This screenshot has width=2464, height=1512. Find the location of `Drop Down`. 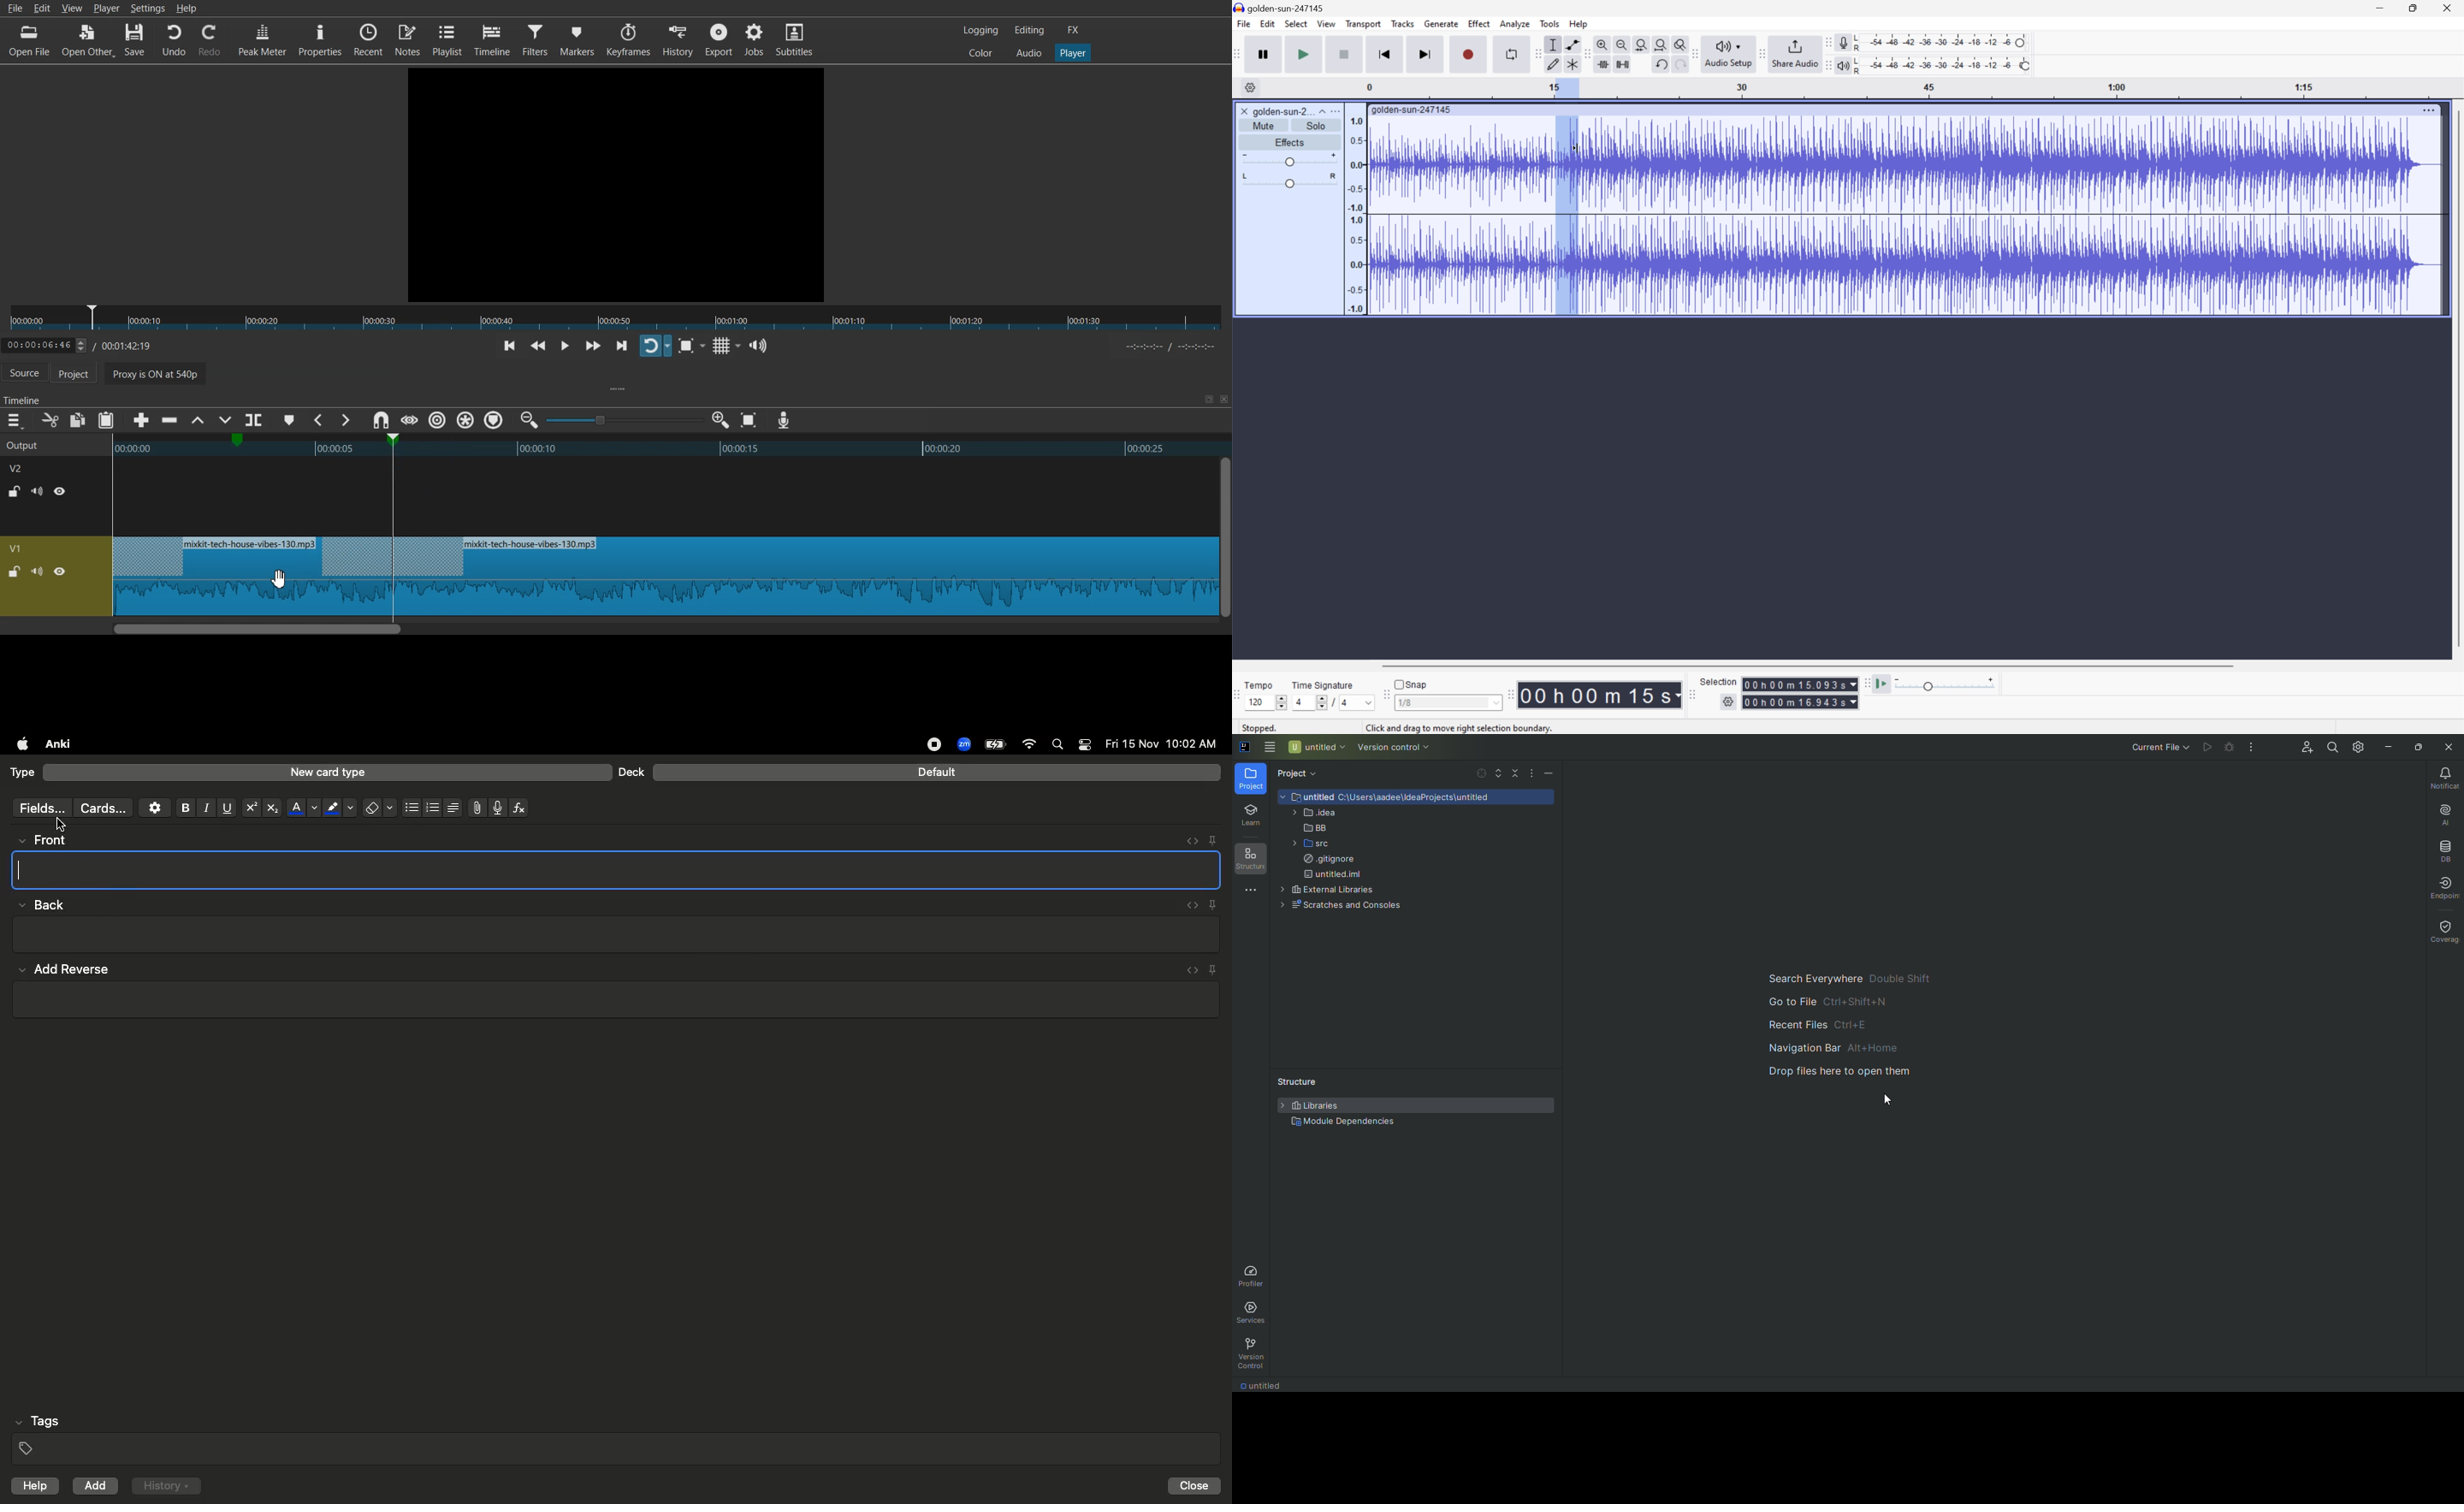

Drop Down is located at coordinates (1321, 109).